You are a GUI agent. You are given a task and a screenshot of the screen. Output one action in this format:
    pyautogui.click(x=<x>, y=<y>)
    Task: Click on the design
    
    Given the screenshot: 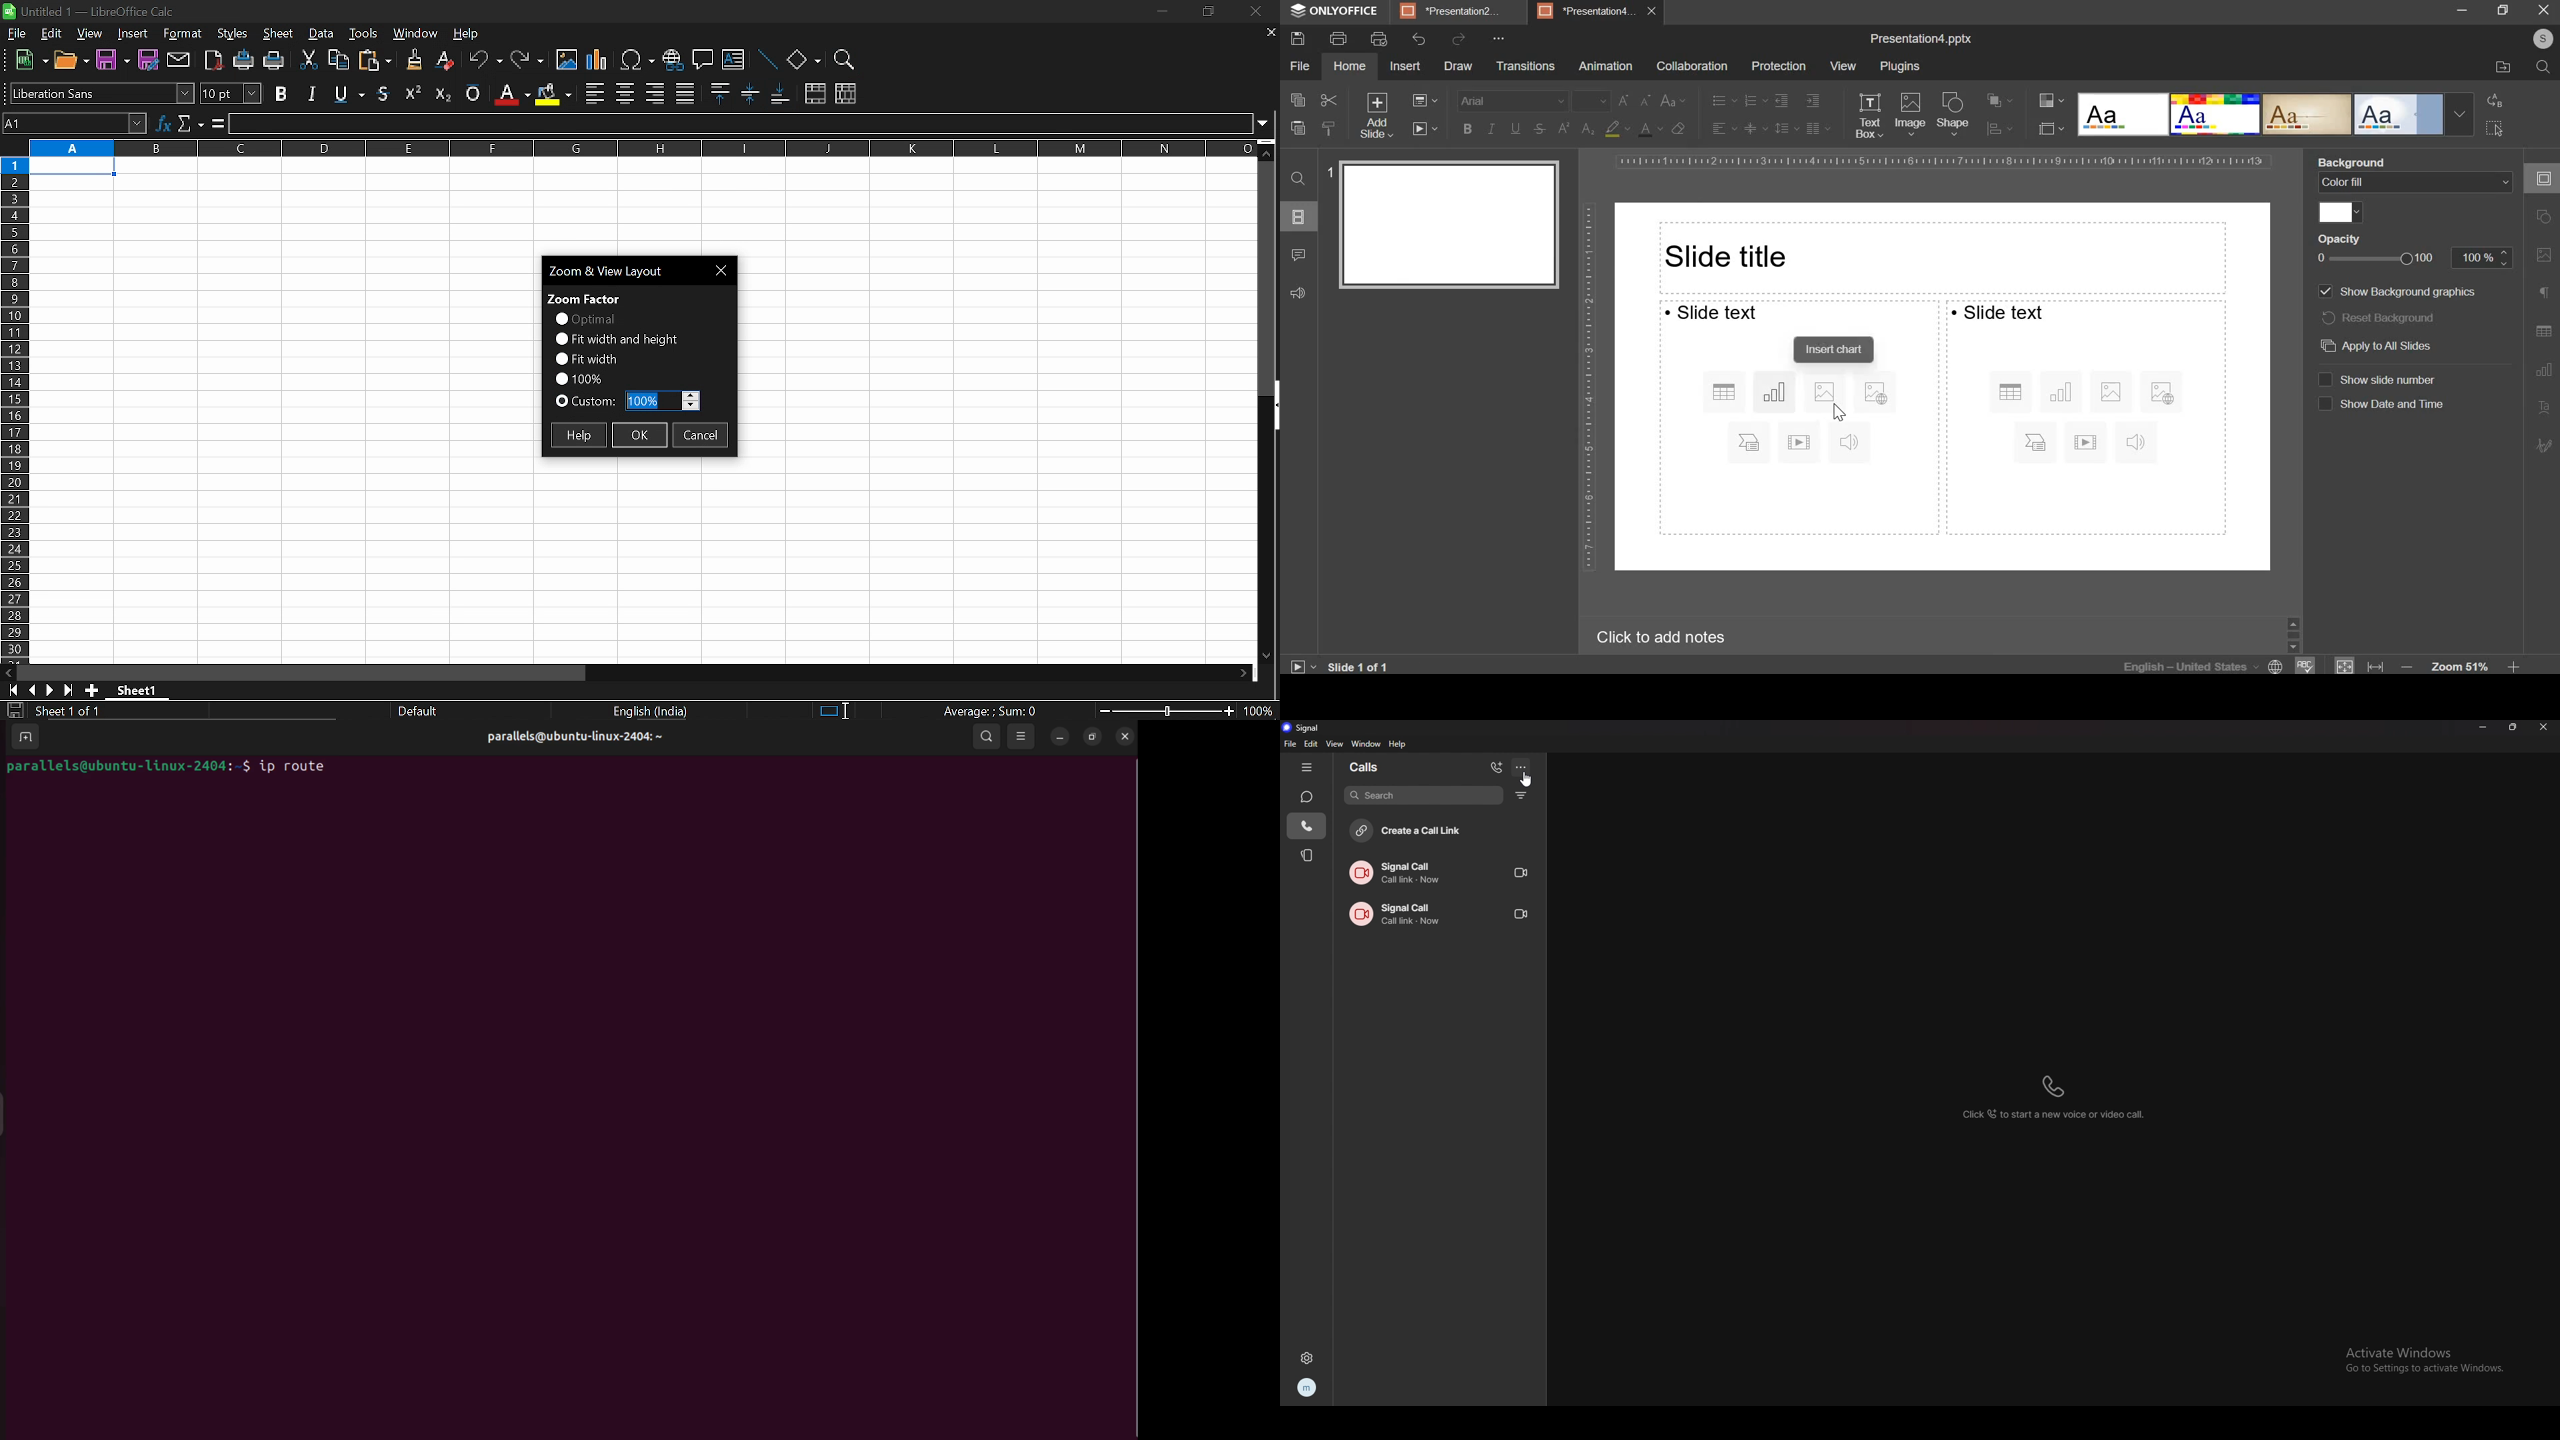 What is the action you would take?
    pyautogui.click(x=2308, y=115)
    